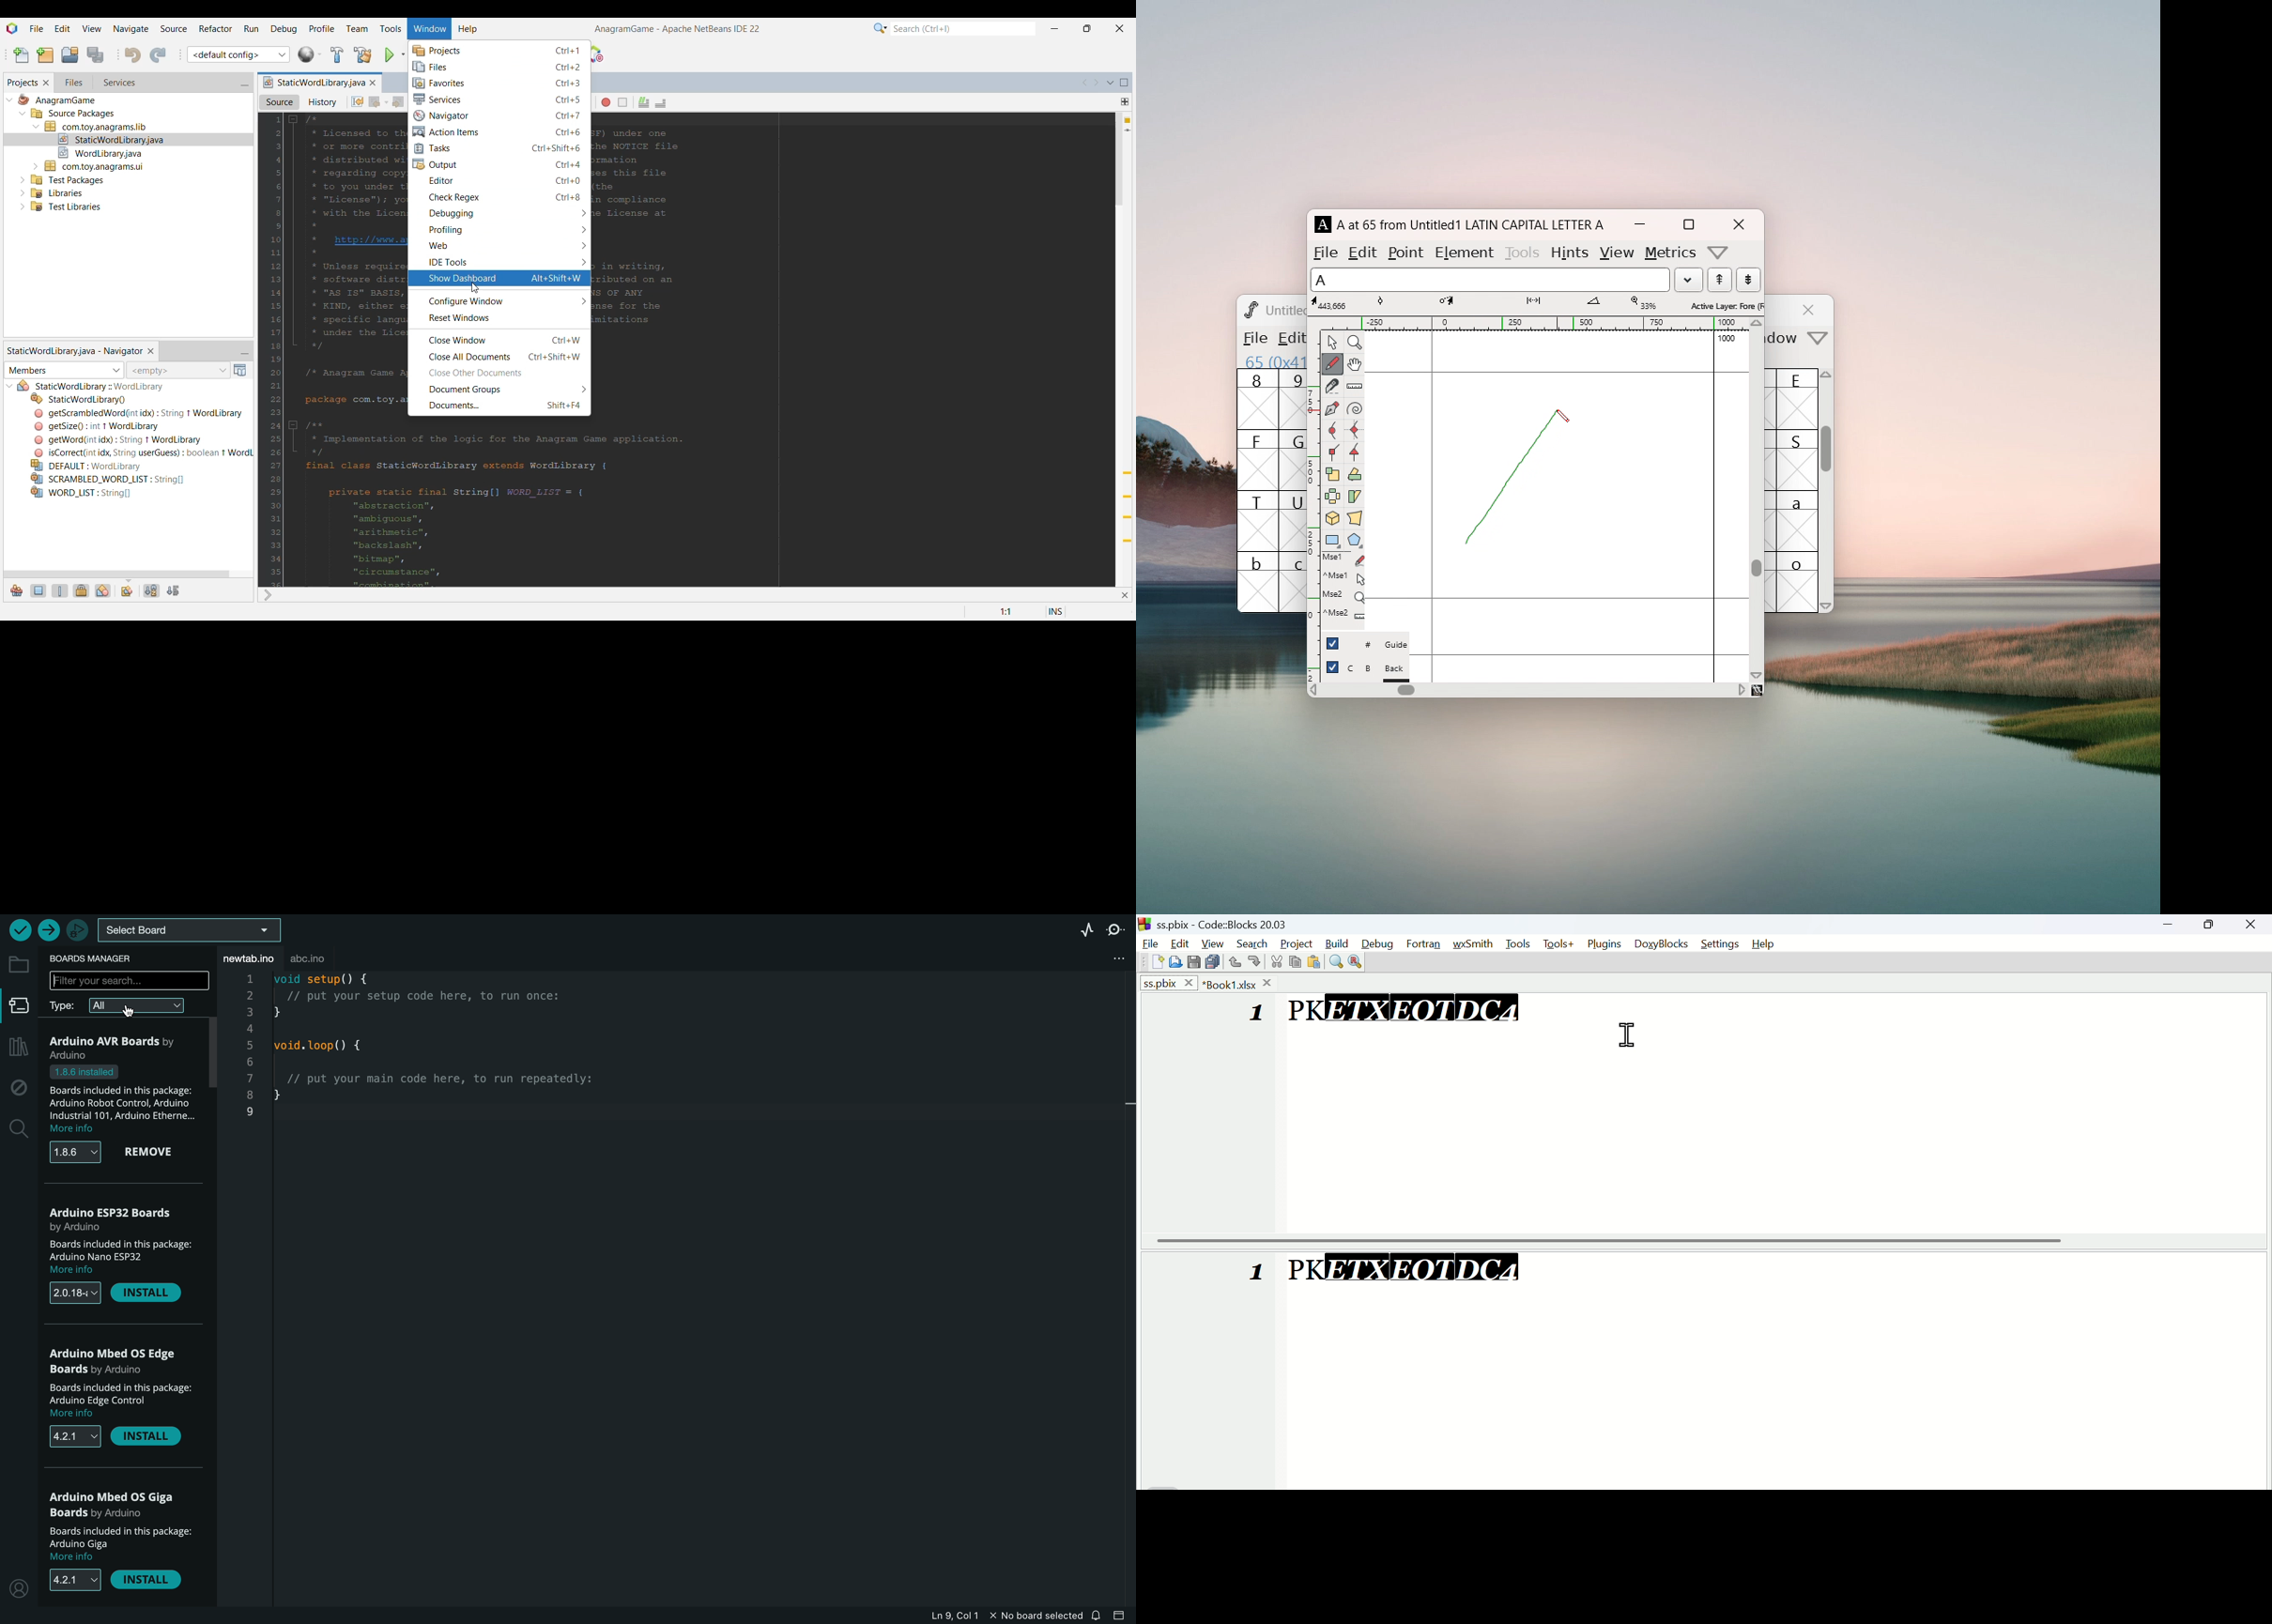  I want to click on A at 65 from Untitled1 LATIN CAPITAL LETTER A, so click(1470, 224).